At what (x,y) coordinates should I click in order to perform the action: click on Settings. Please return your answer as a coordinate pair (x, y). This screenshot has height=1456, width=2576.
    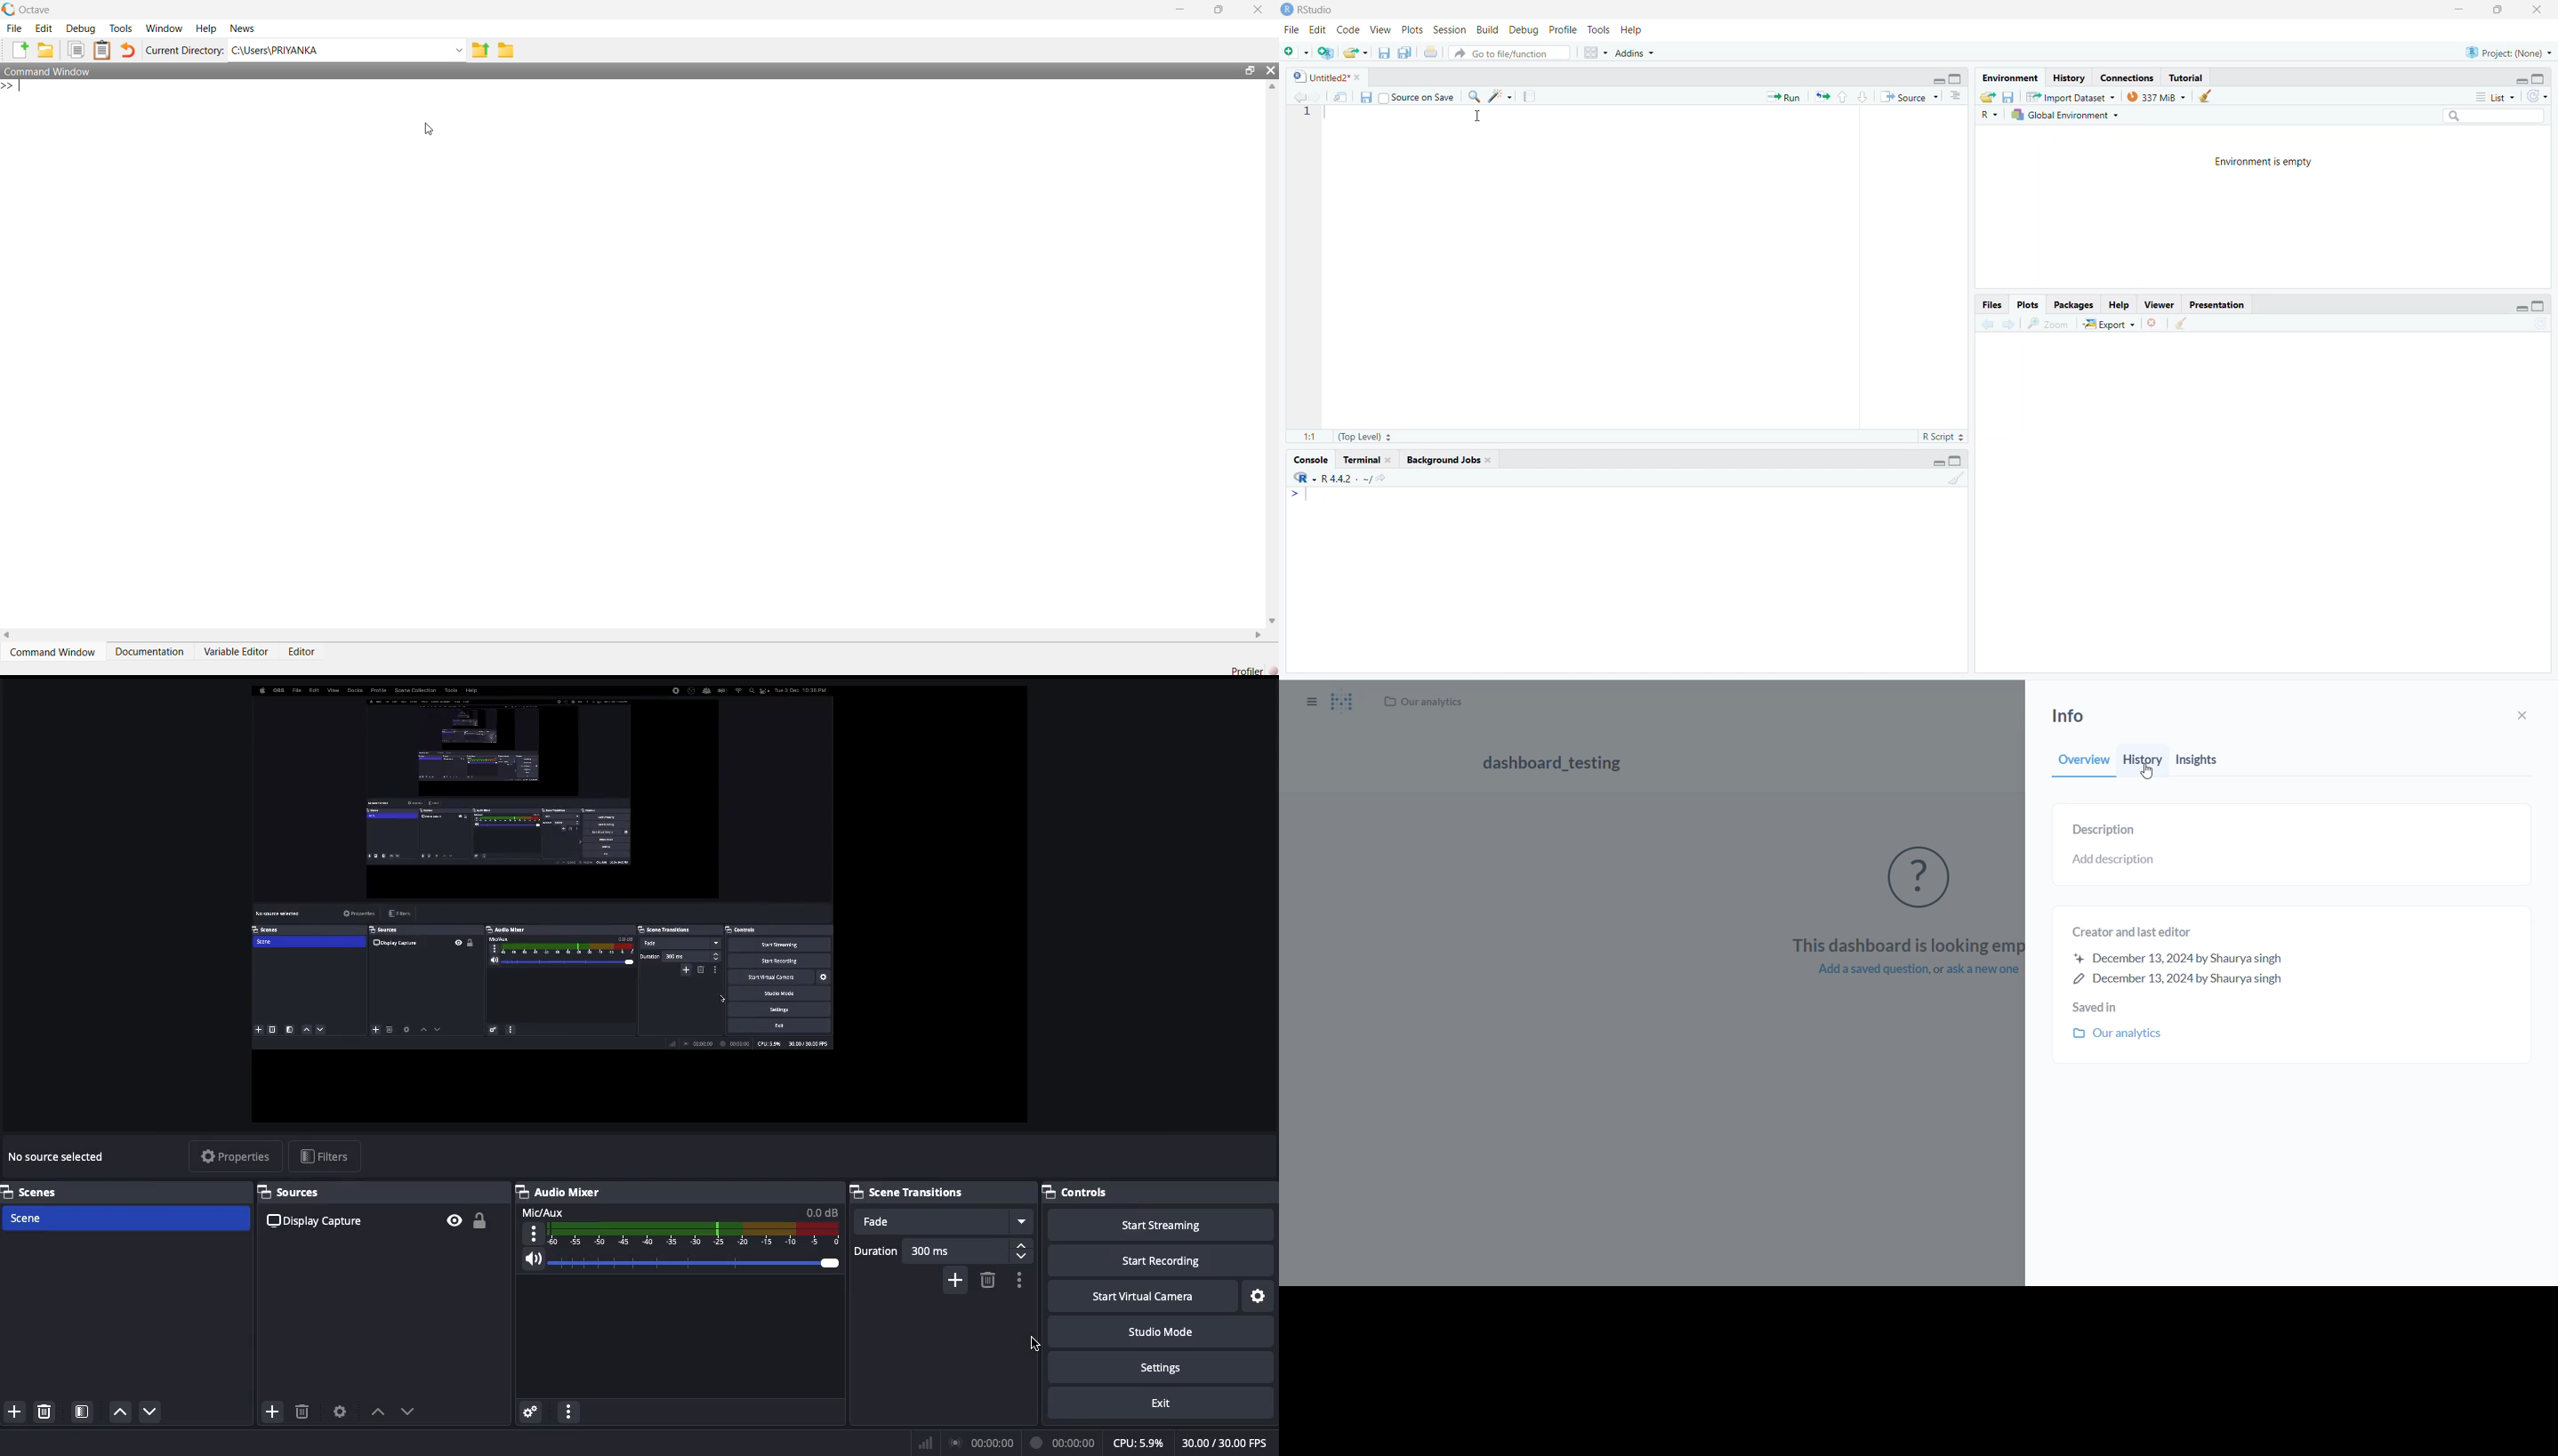
    Looking at the image, I should click on (1186, 1367).